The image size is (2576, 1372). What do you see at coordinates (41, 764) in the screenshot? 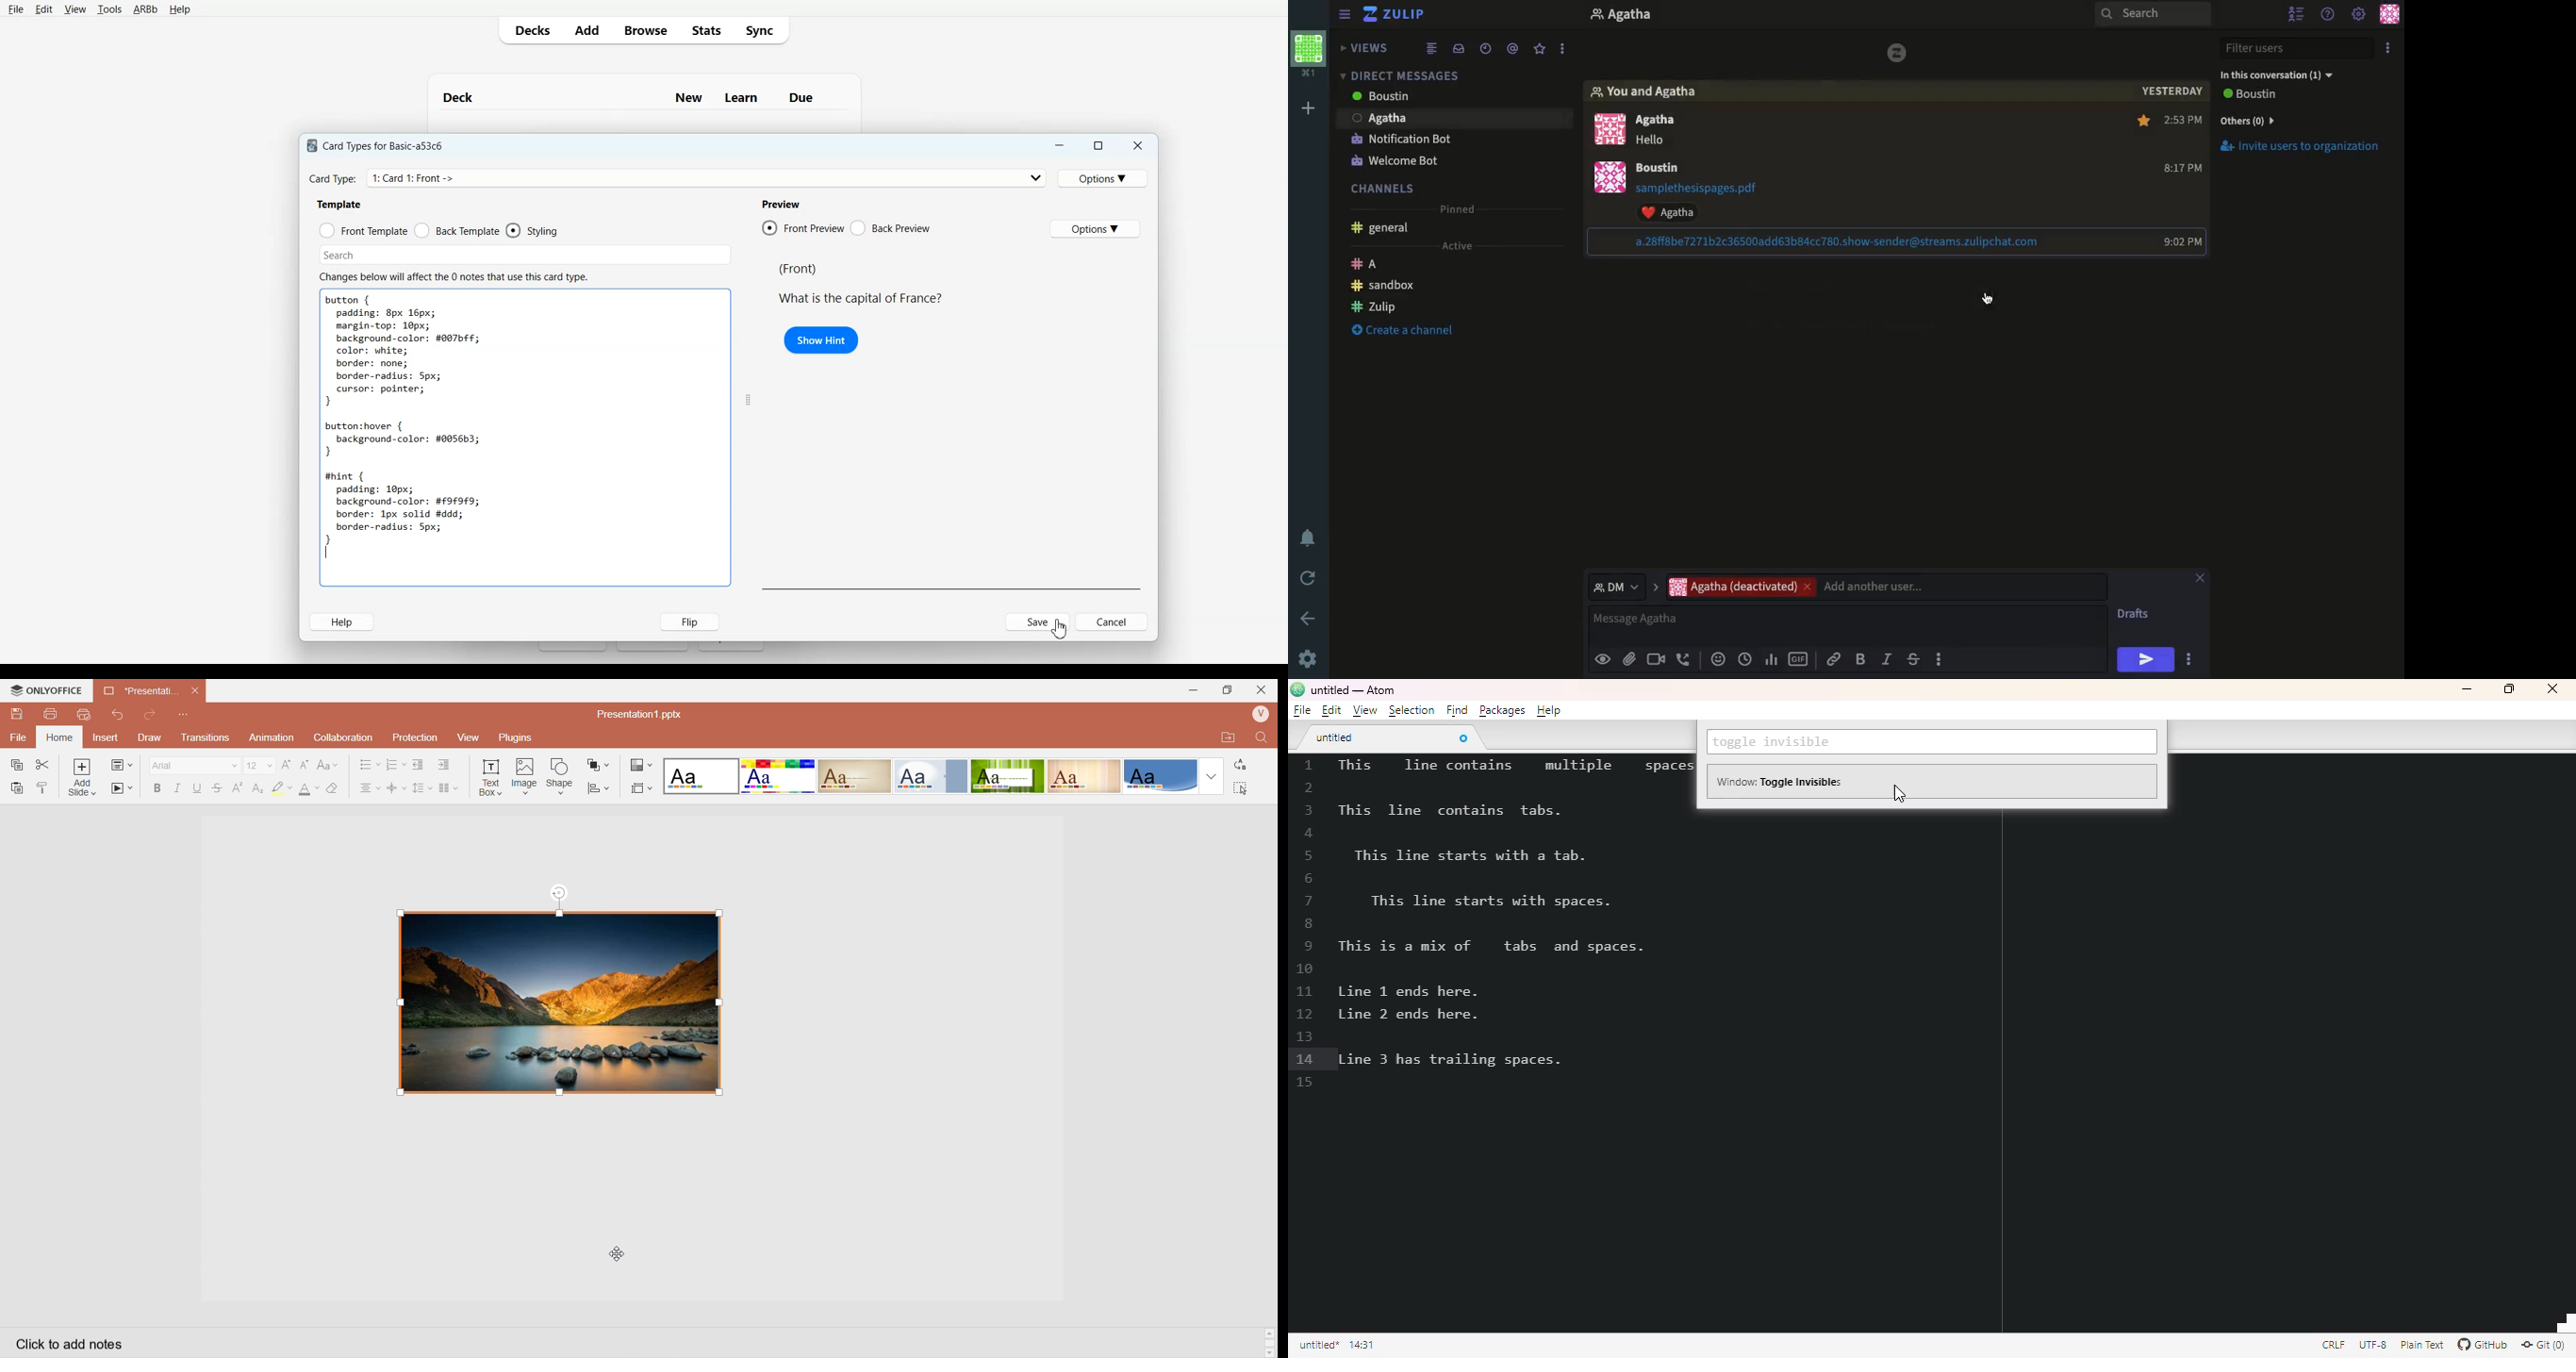
I see `Cut` at bounding box center [41, 764].